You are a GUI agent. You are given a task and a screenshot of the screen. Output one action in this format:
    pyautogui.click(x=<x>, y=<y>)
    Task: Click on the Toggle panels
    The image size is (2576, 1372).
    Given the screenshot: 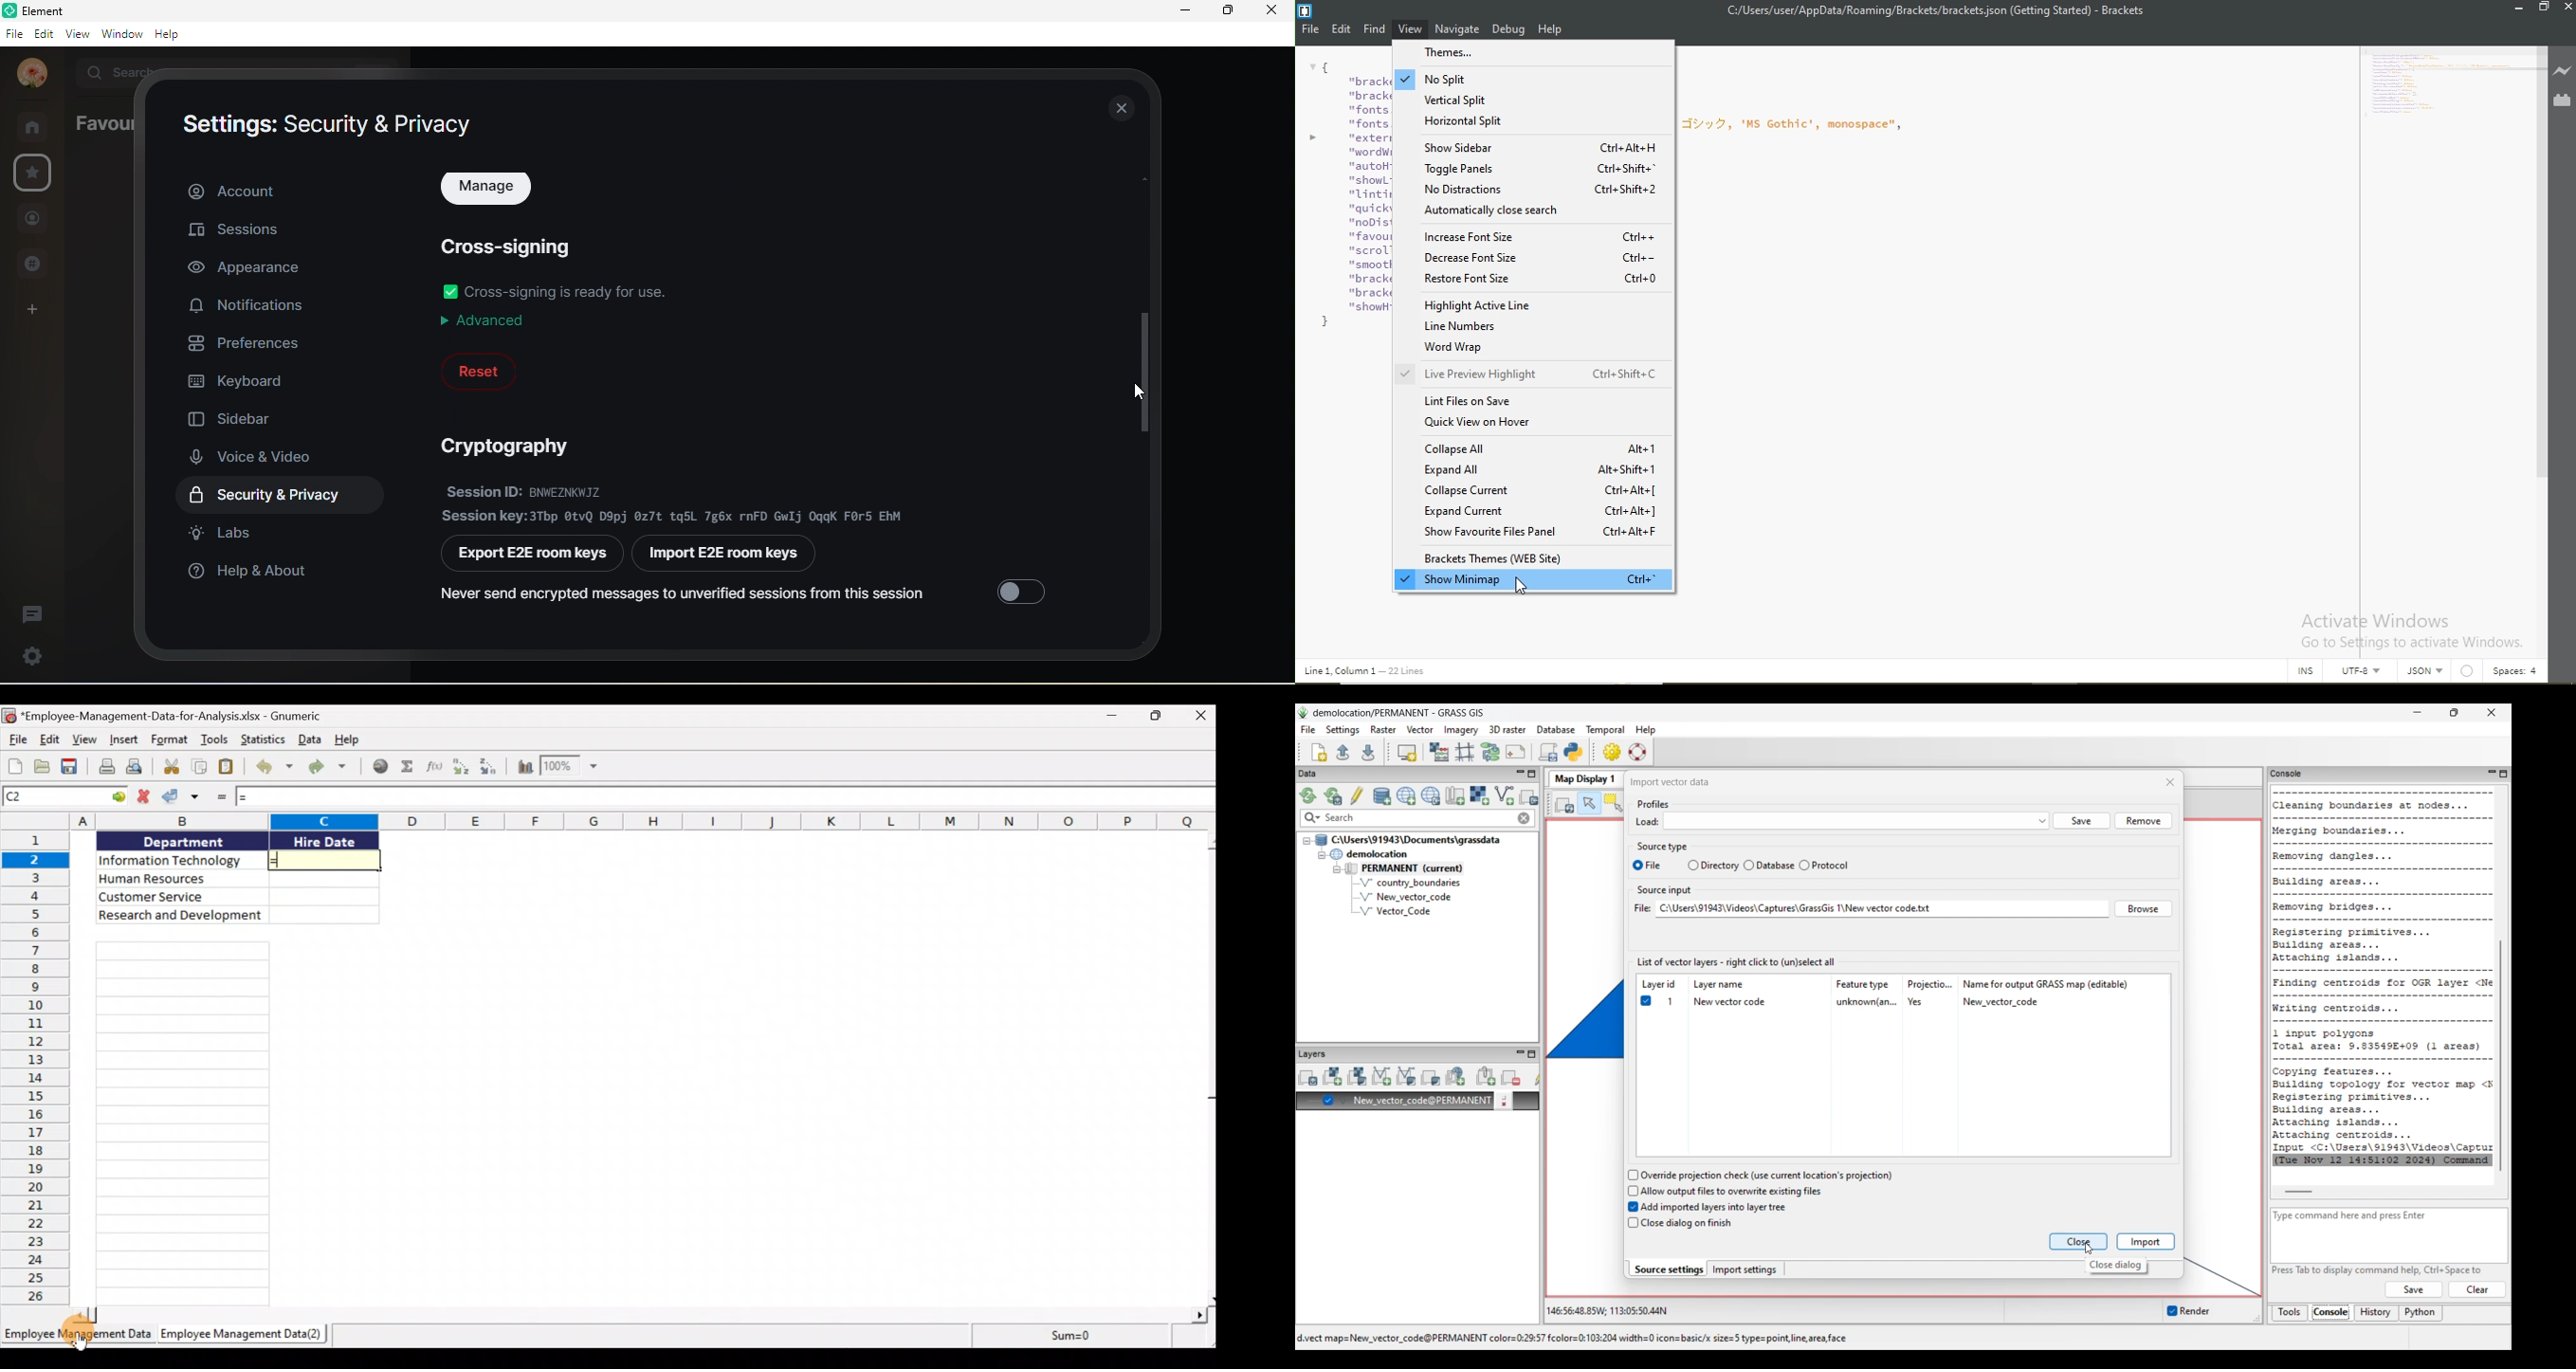 What is the action you would take?
    pyautogui.click(x=1530, y=170)
    